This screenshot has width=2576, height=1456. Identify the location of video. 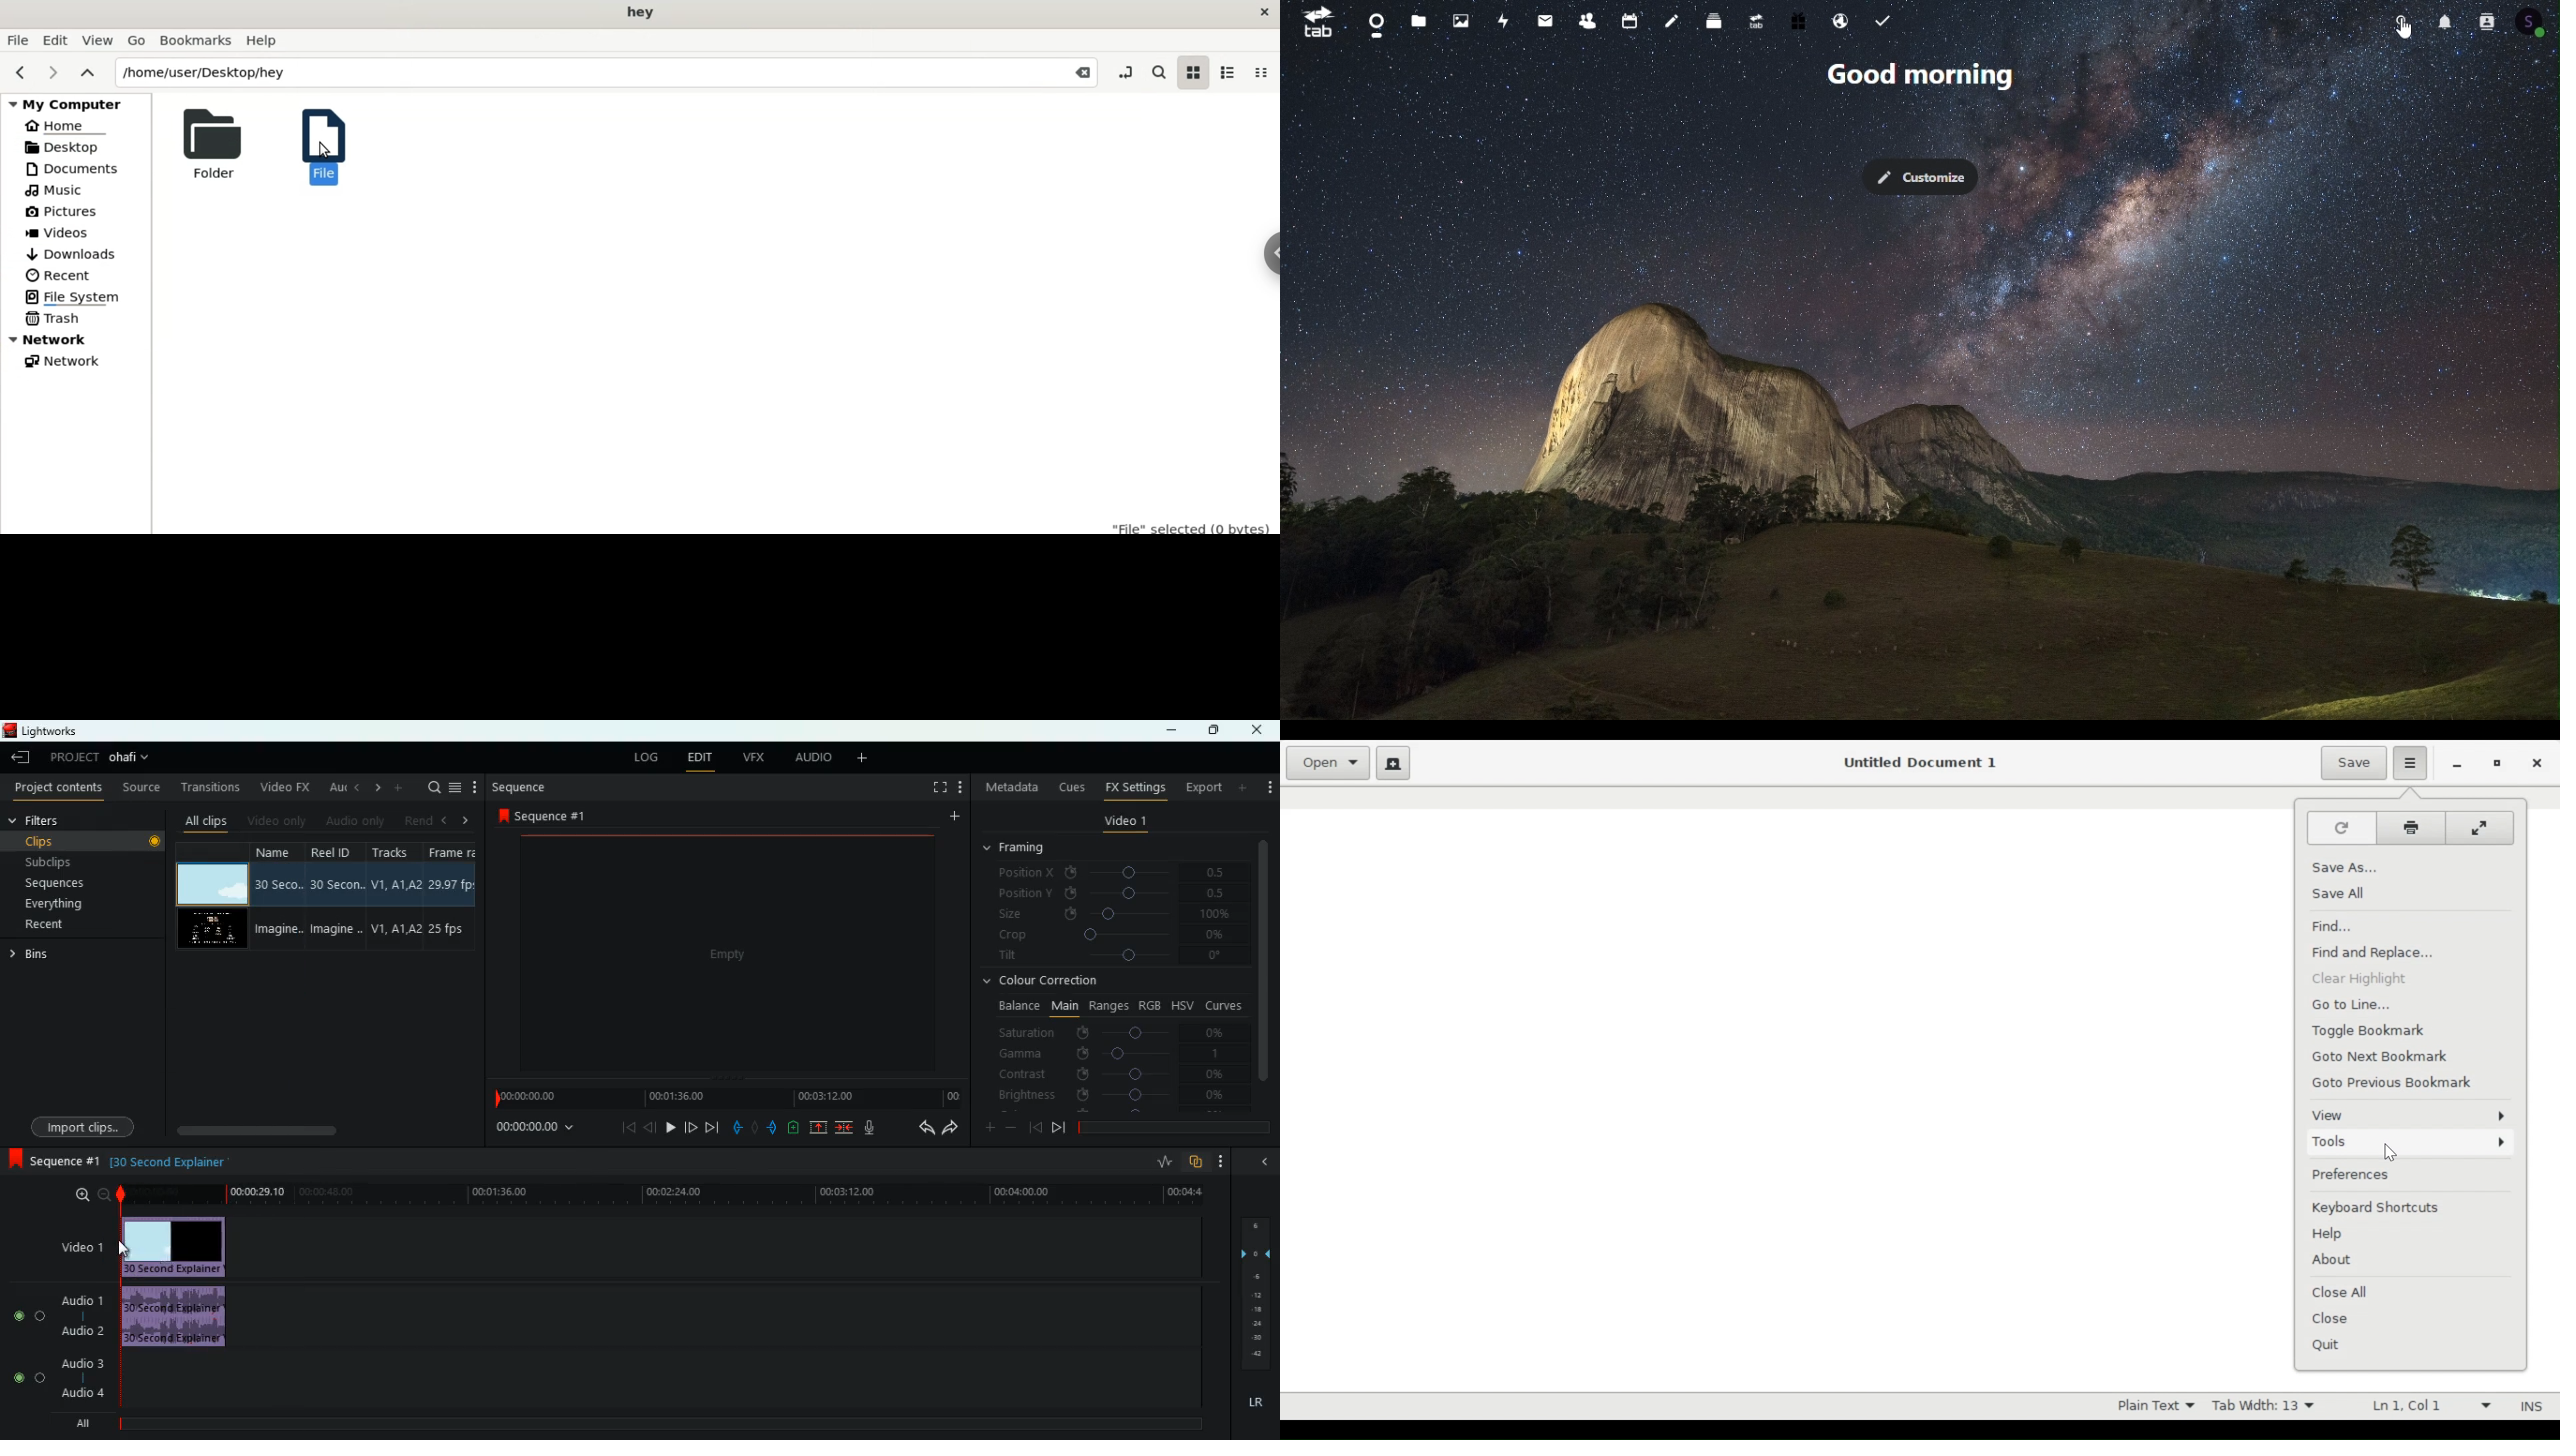
(214, 884).